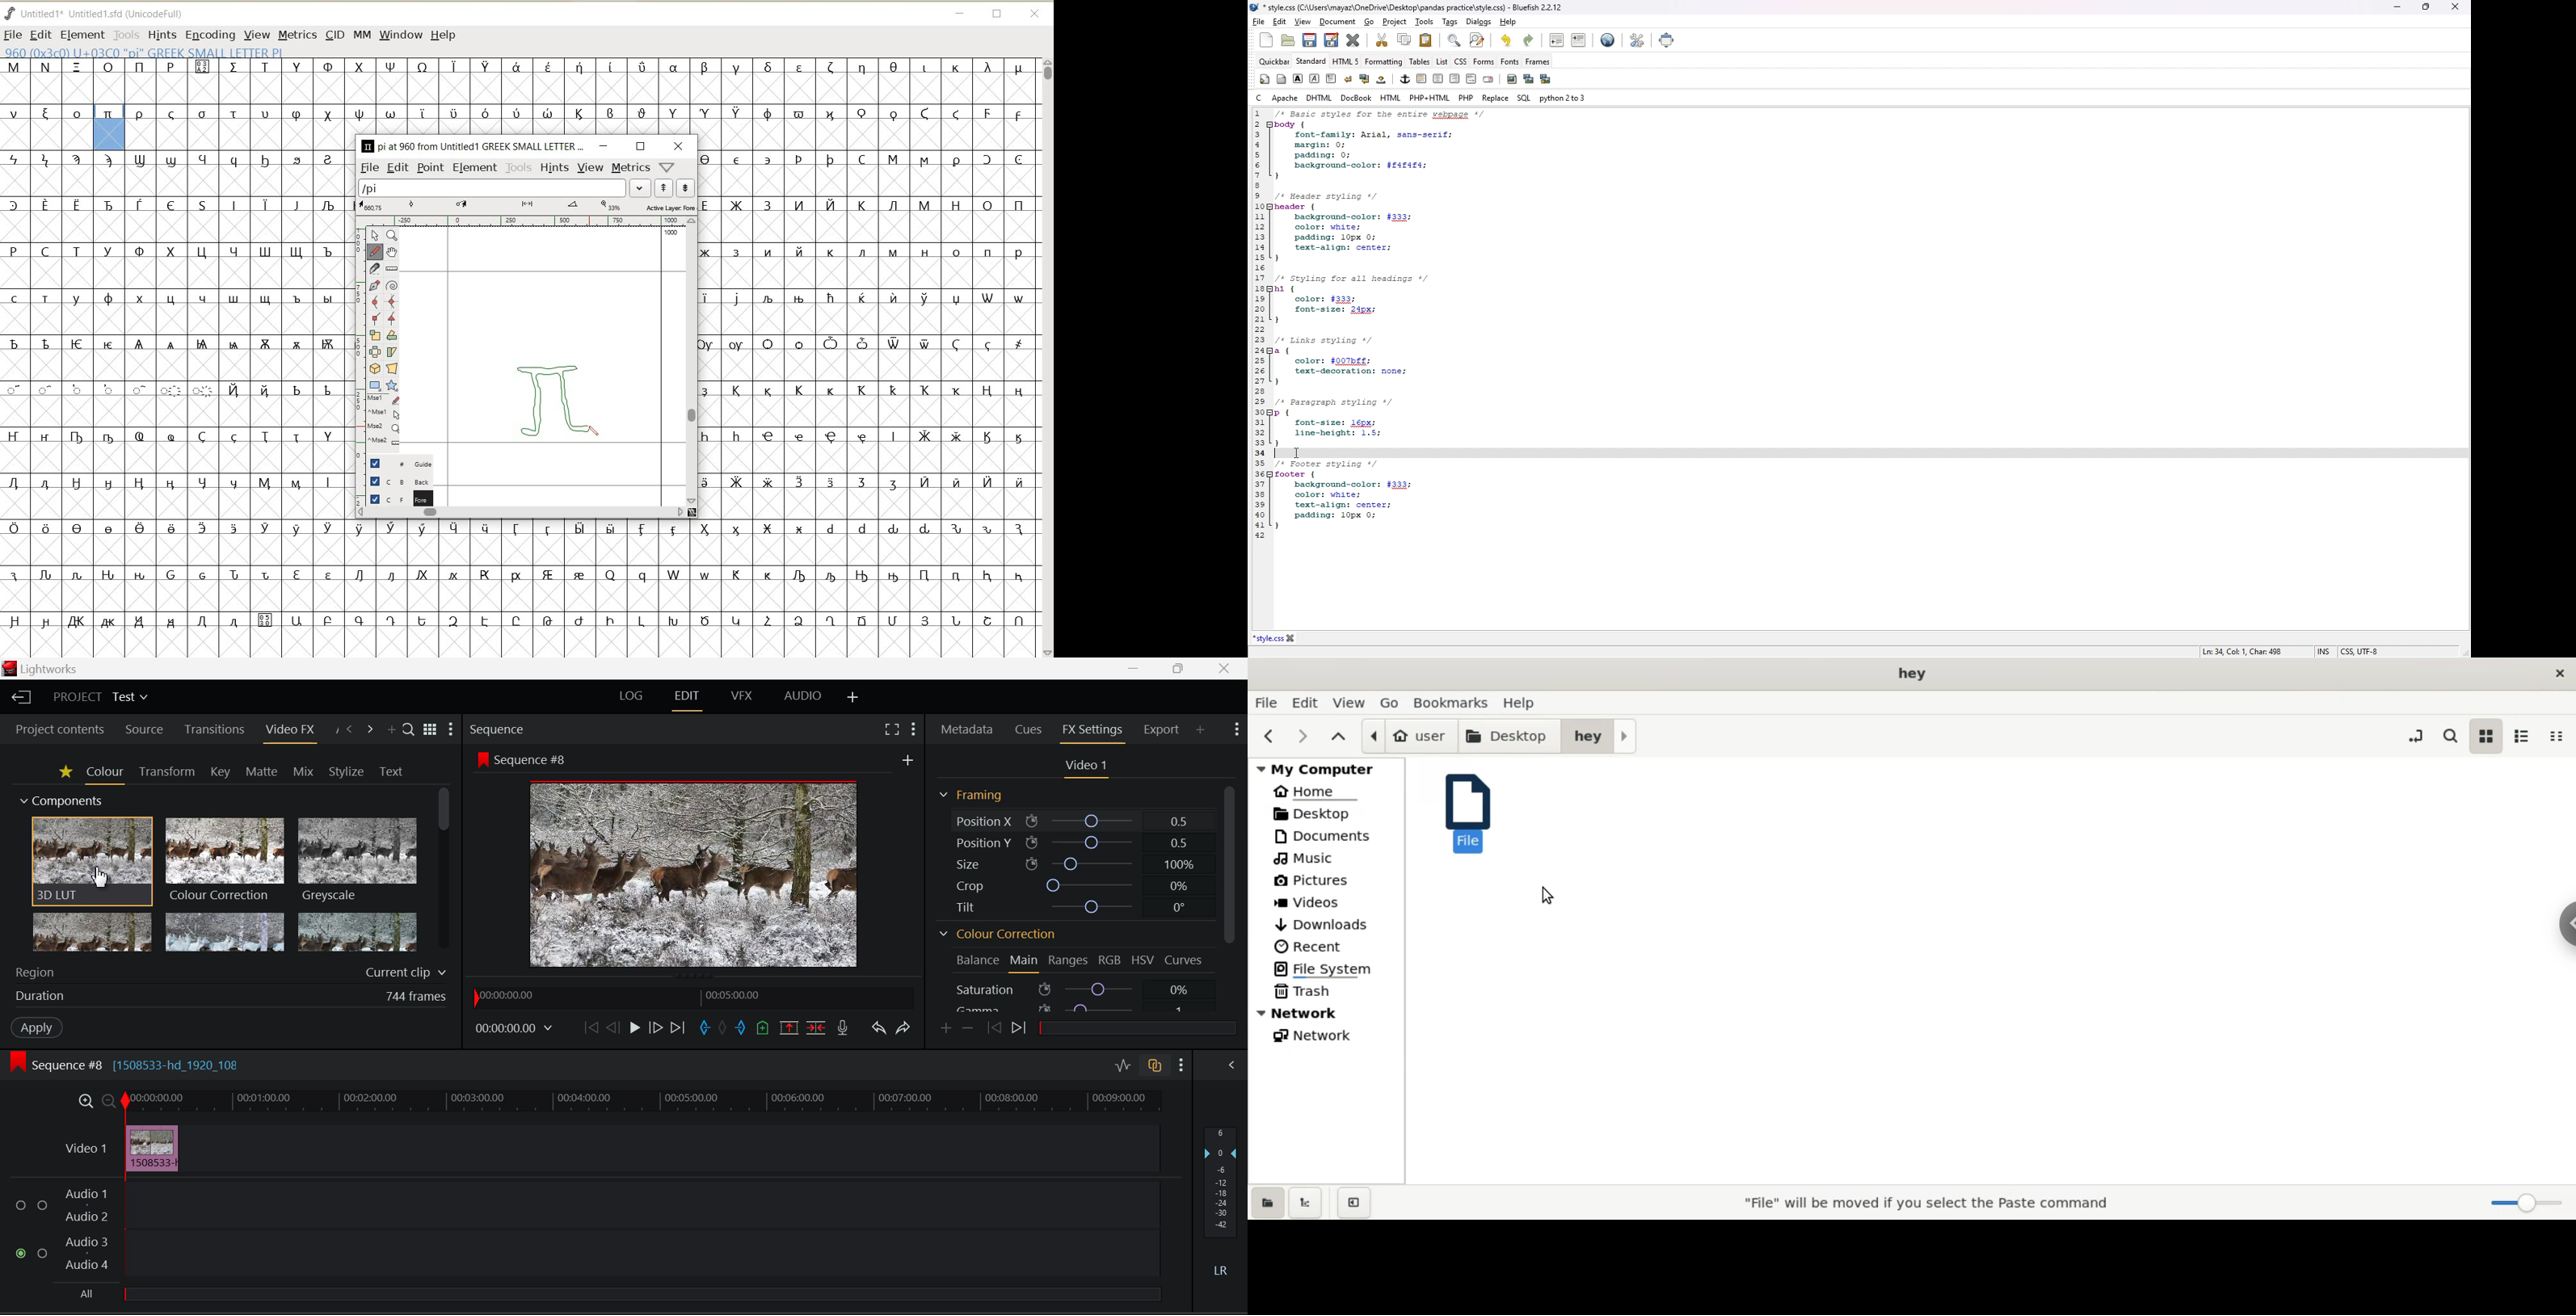  I want to click on Toggle audio levels editing, so click(1123, 1064).